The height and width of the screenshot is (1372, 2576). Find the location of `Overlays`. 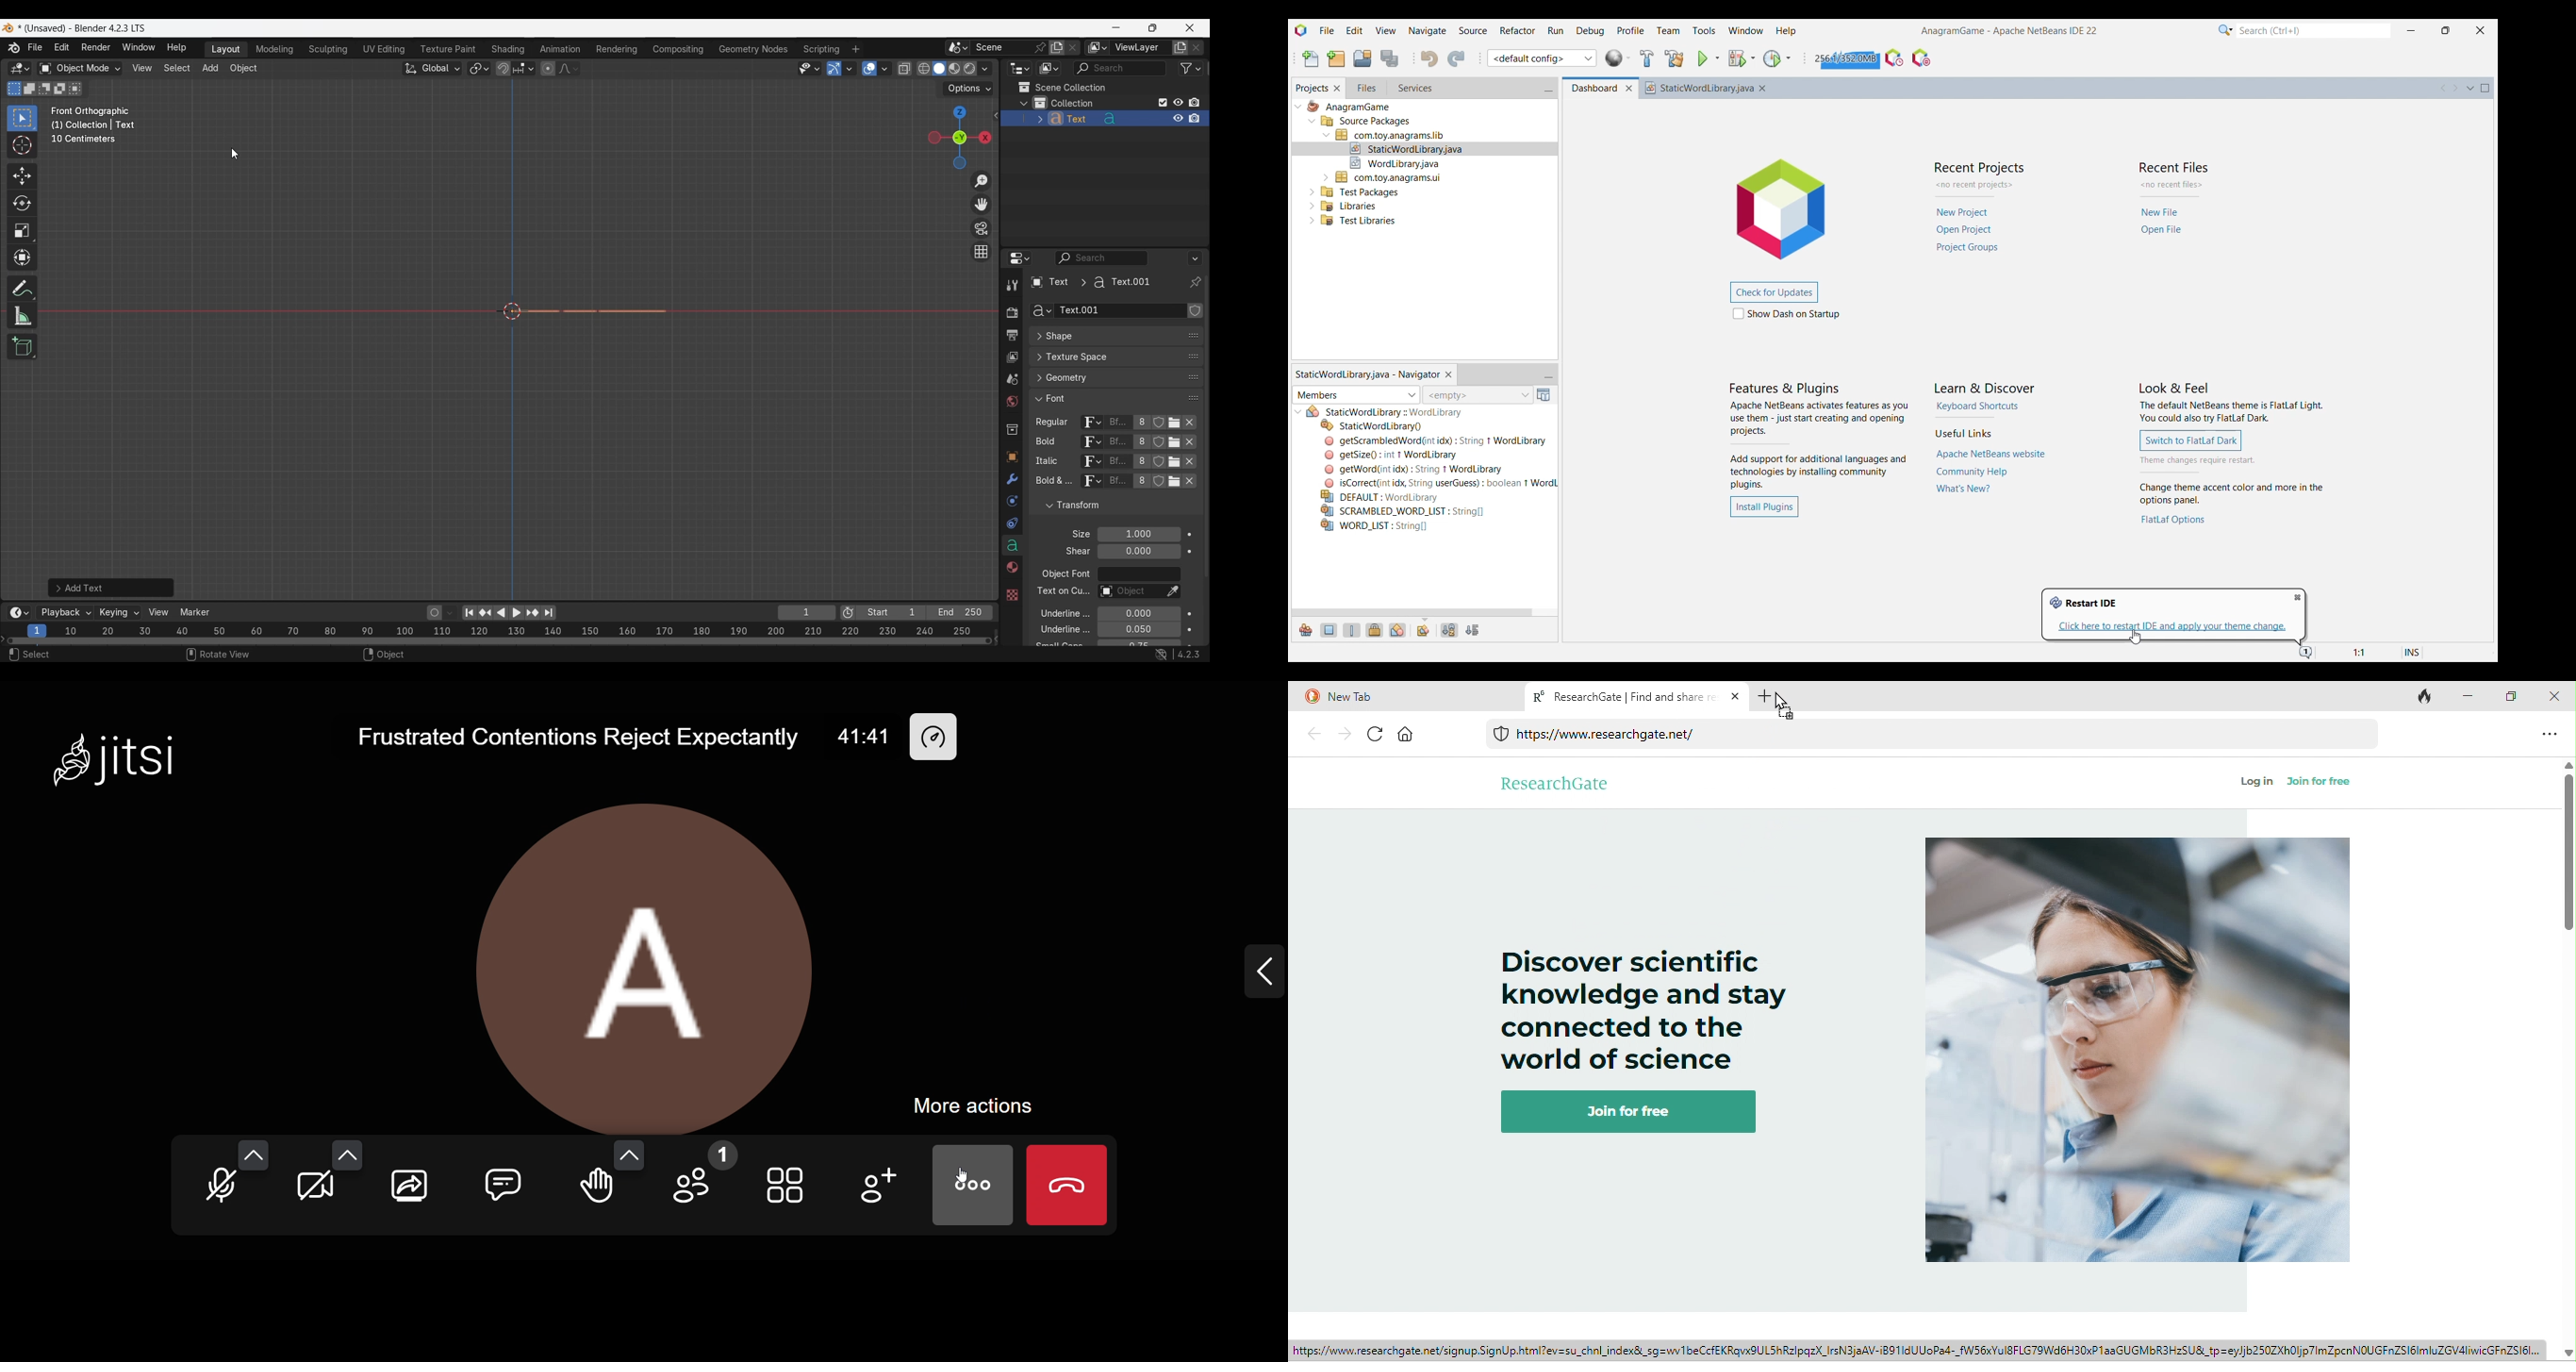

Overlays is located at coordinates (884, 69).